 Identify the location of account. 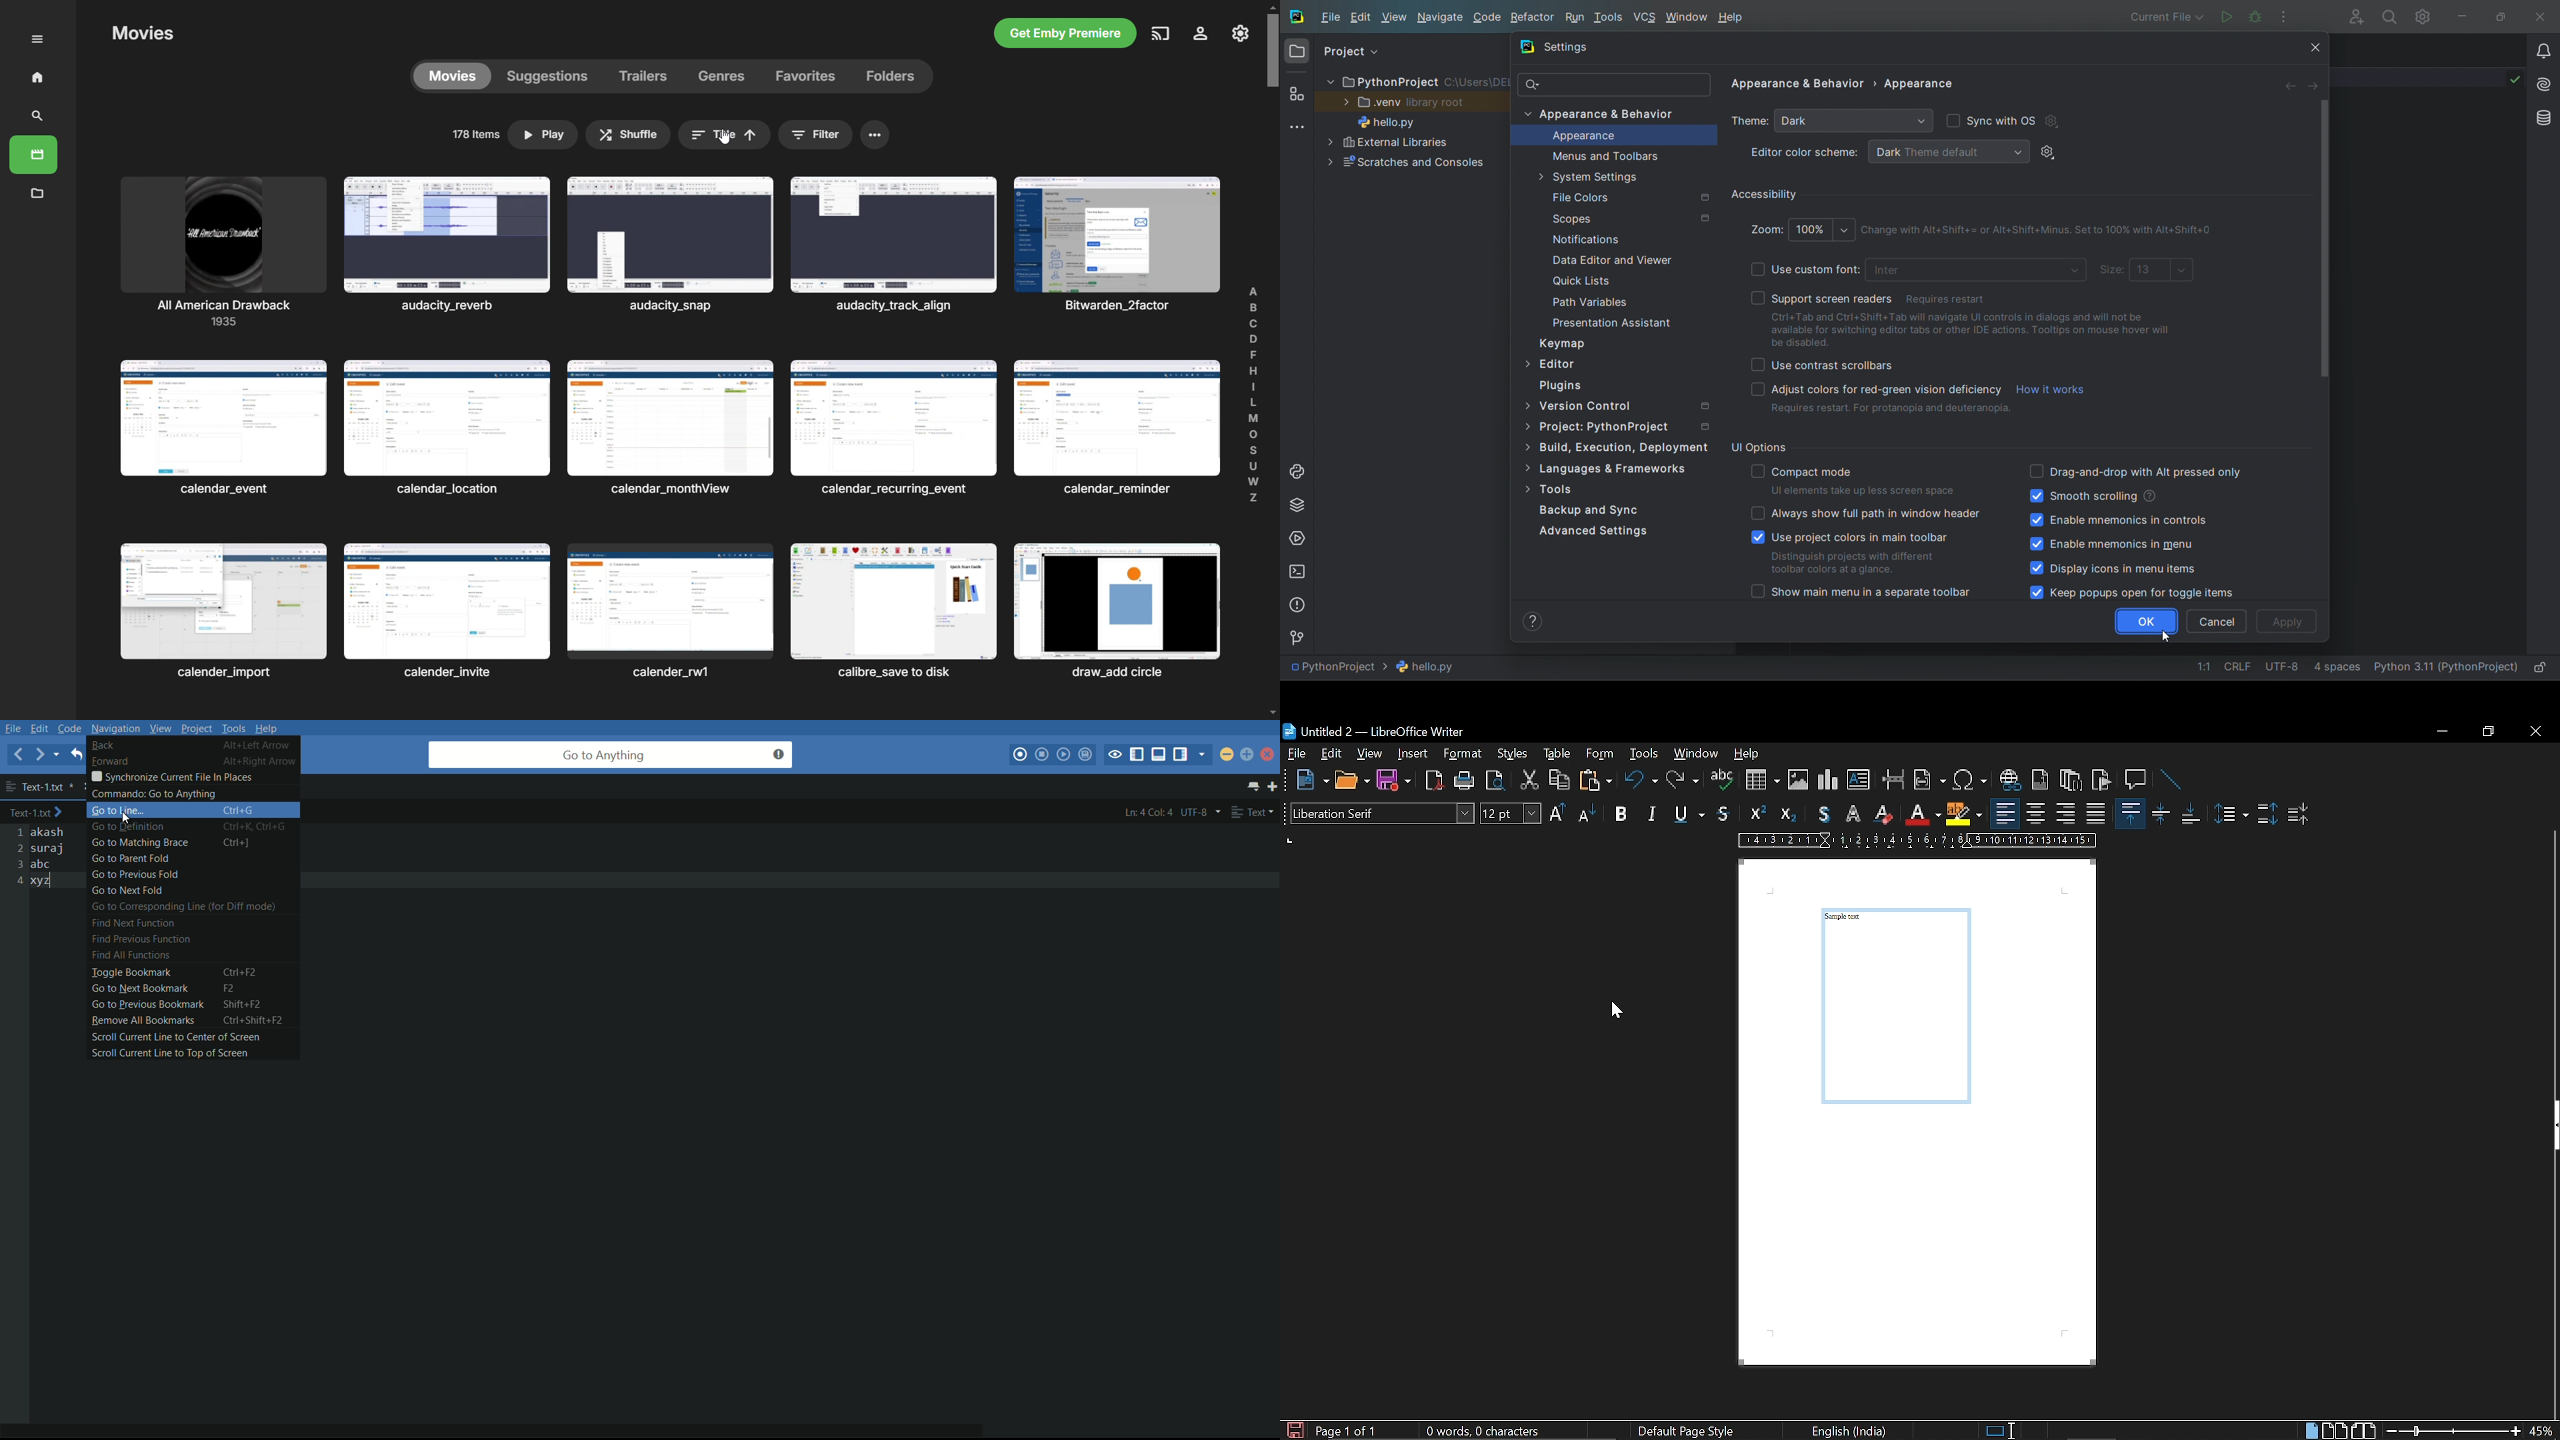
(1199, 34).